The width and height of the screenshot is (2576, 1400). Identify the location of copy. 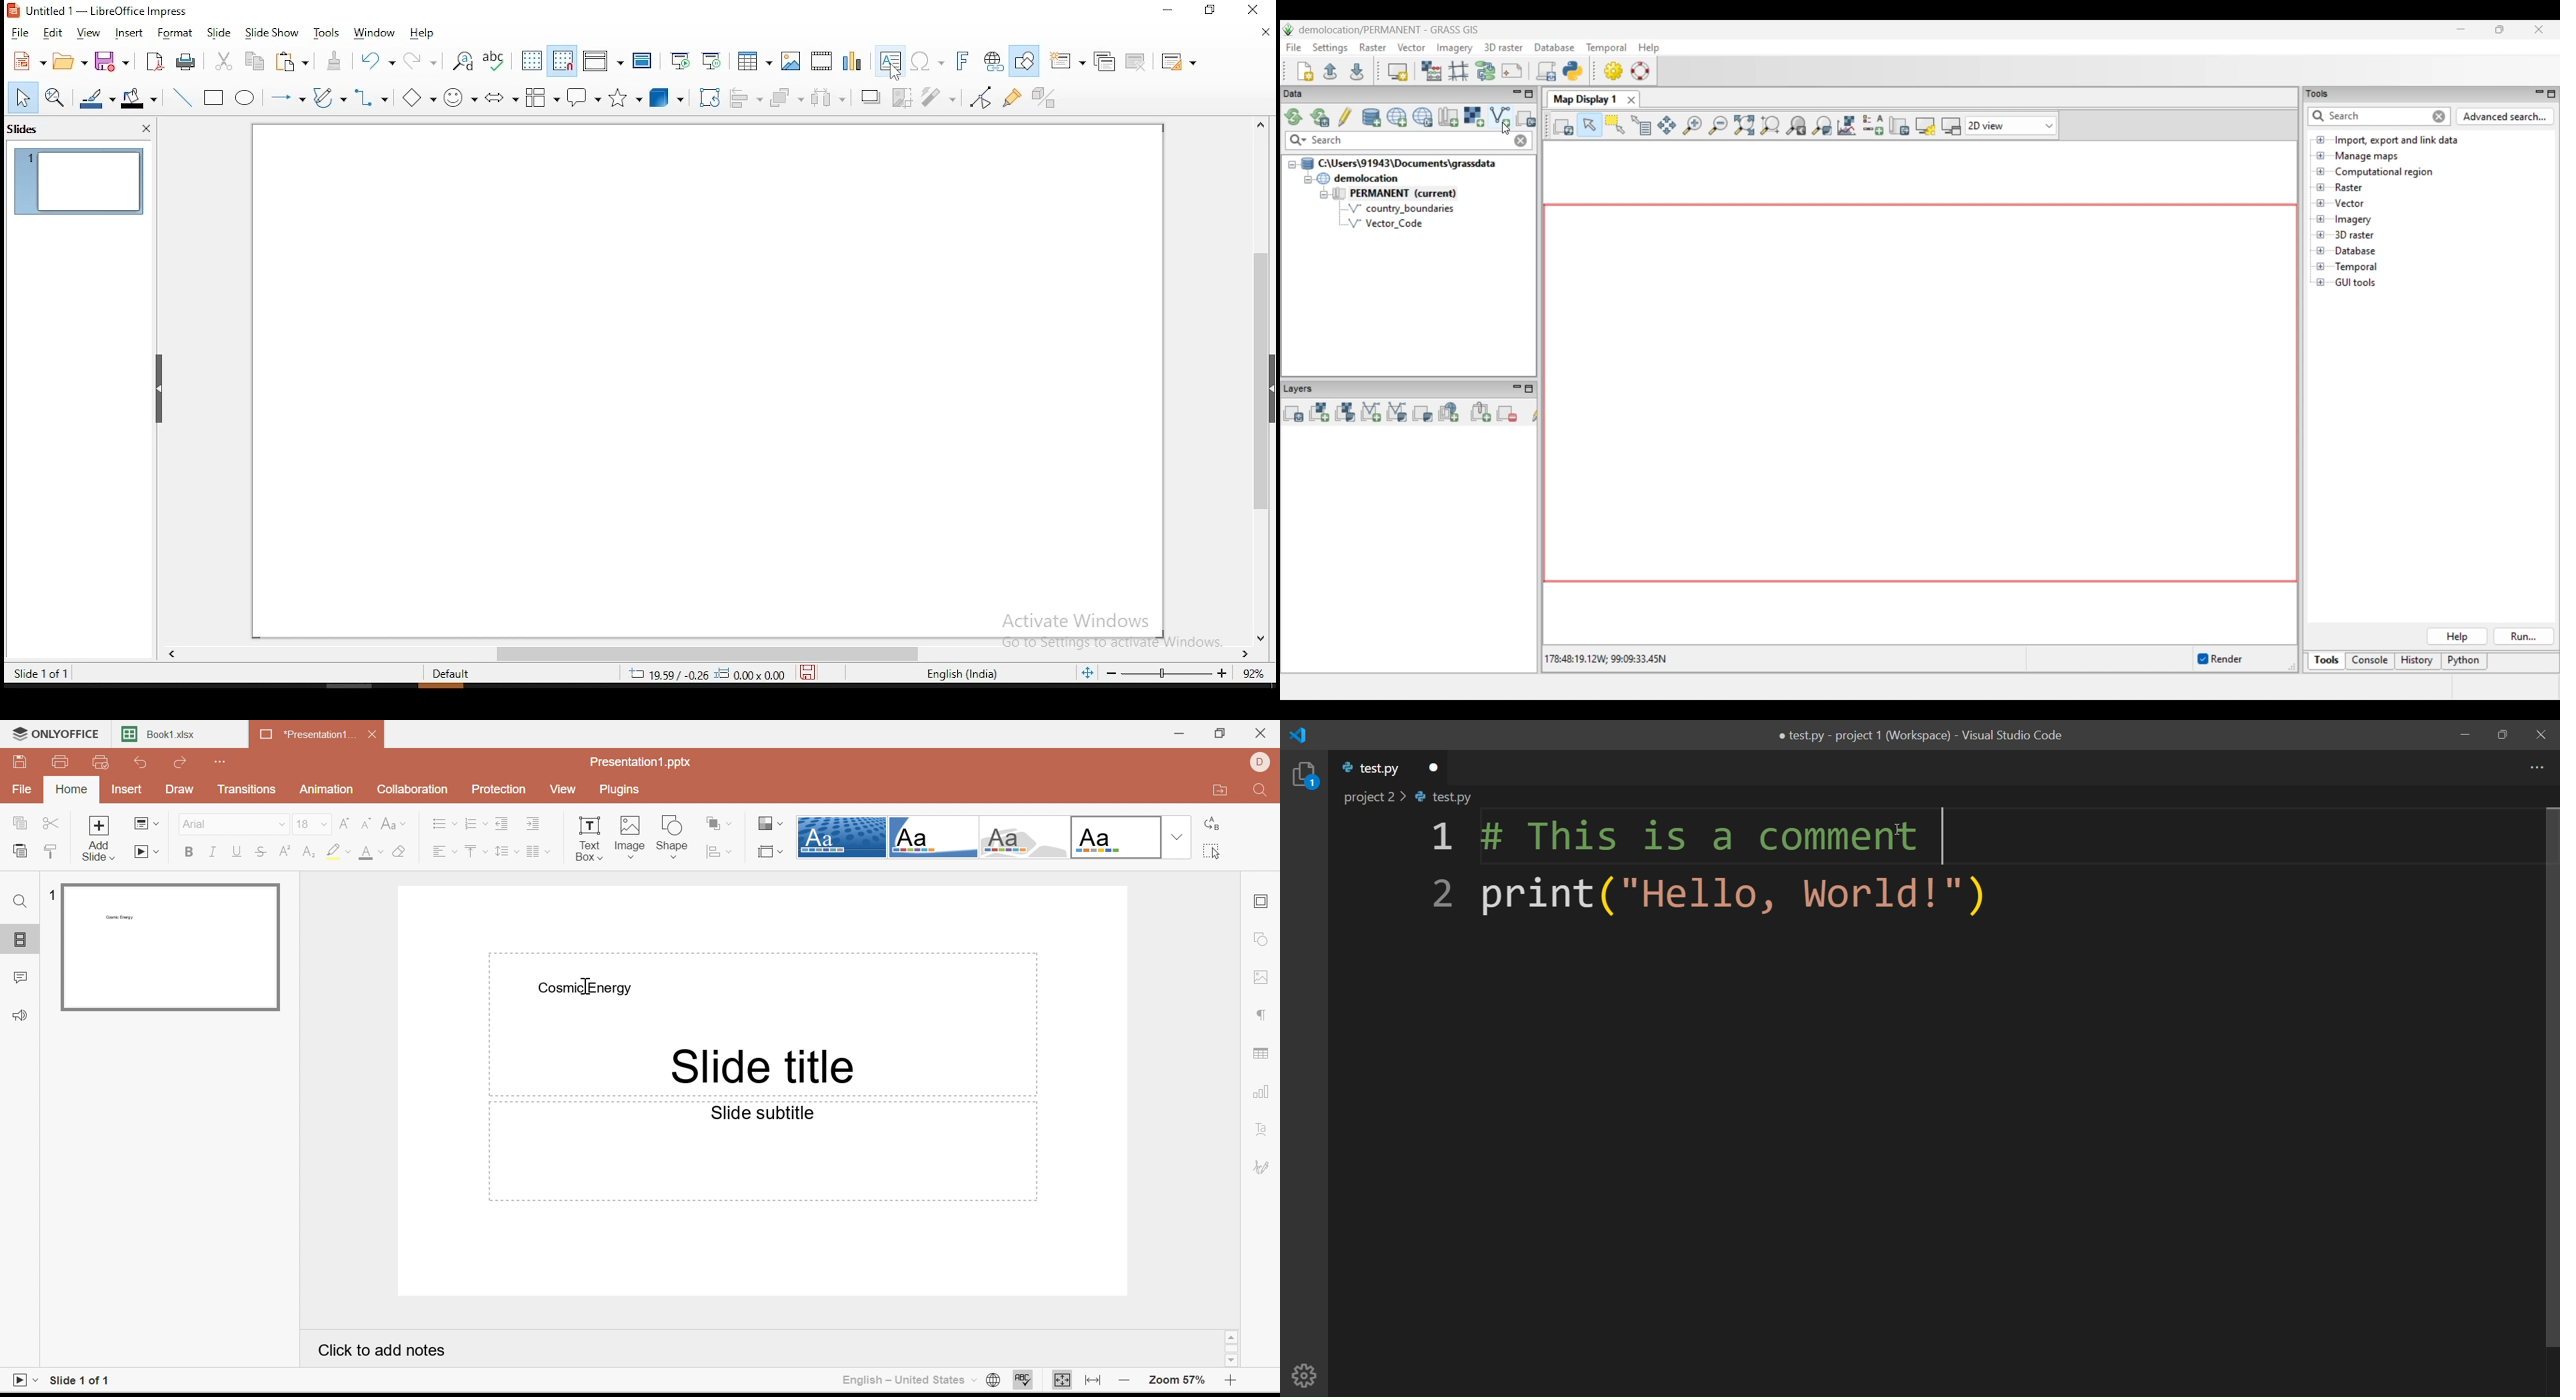
(255, 63).